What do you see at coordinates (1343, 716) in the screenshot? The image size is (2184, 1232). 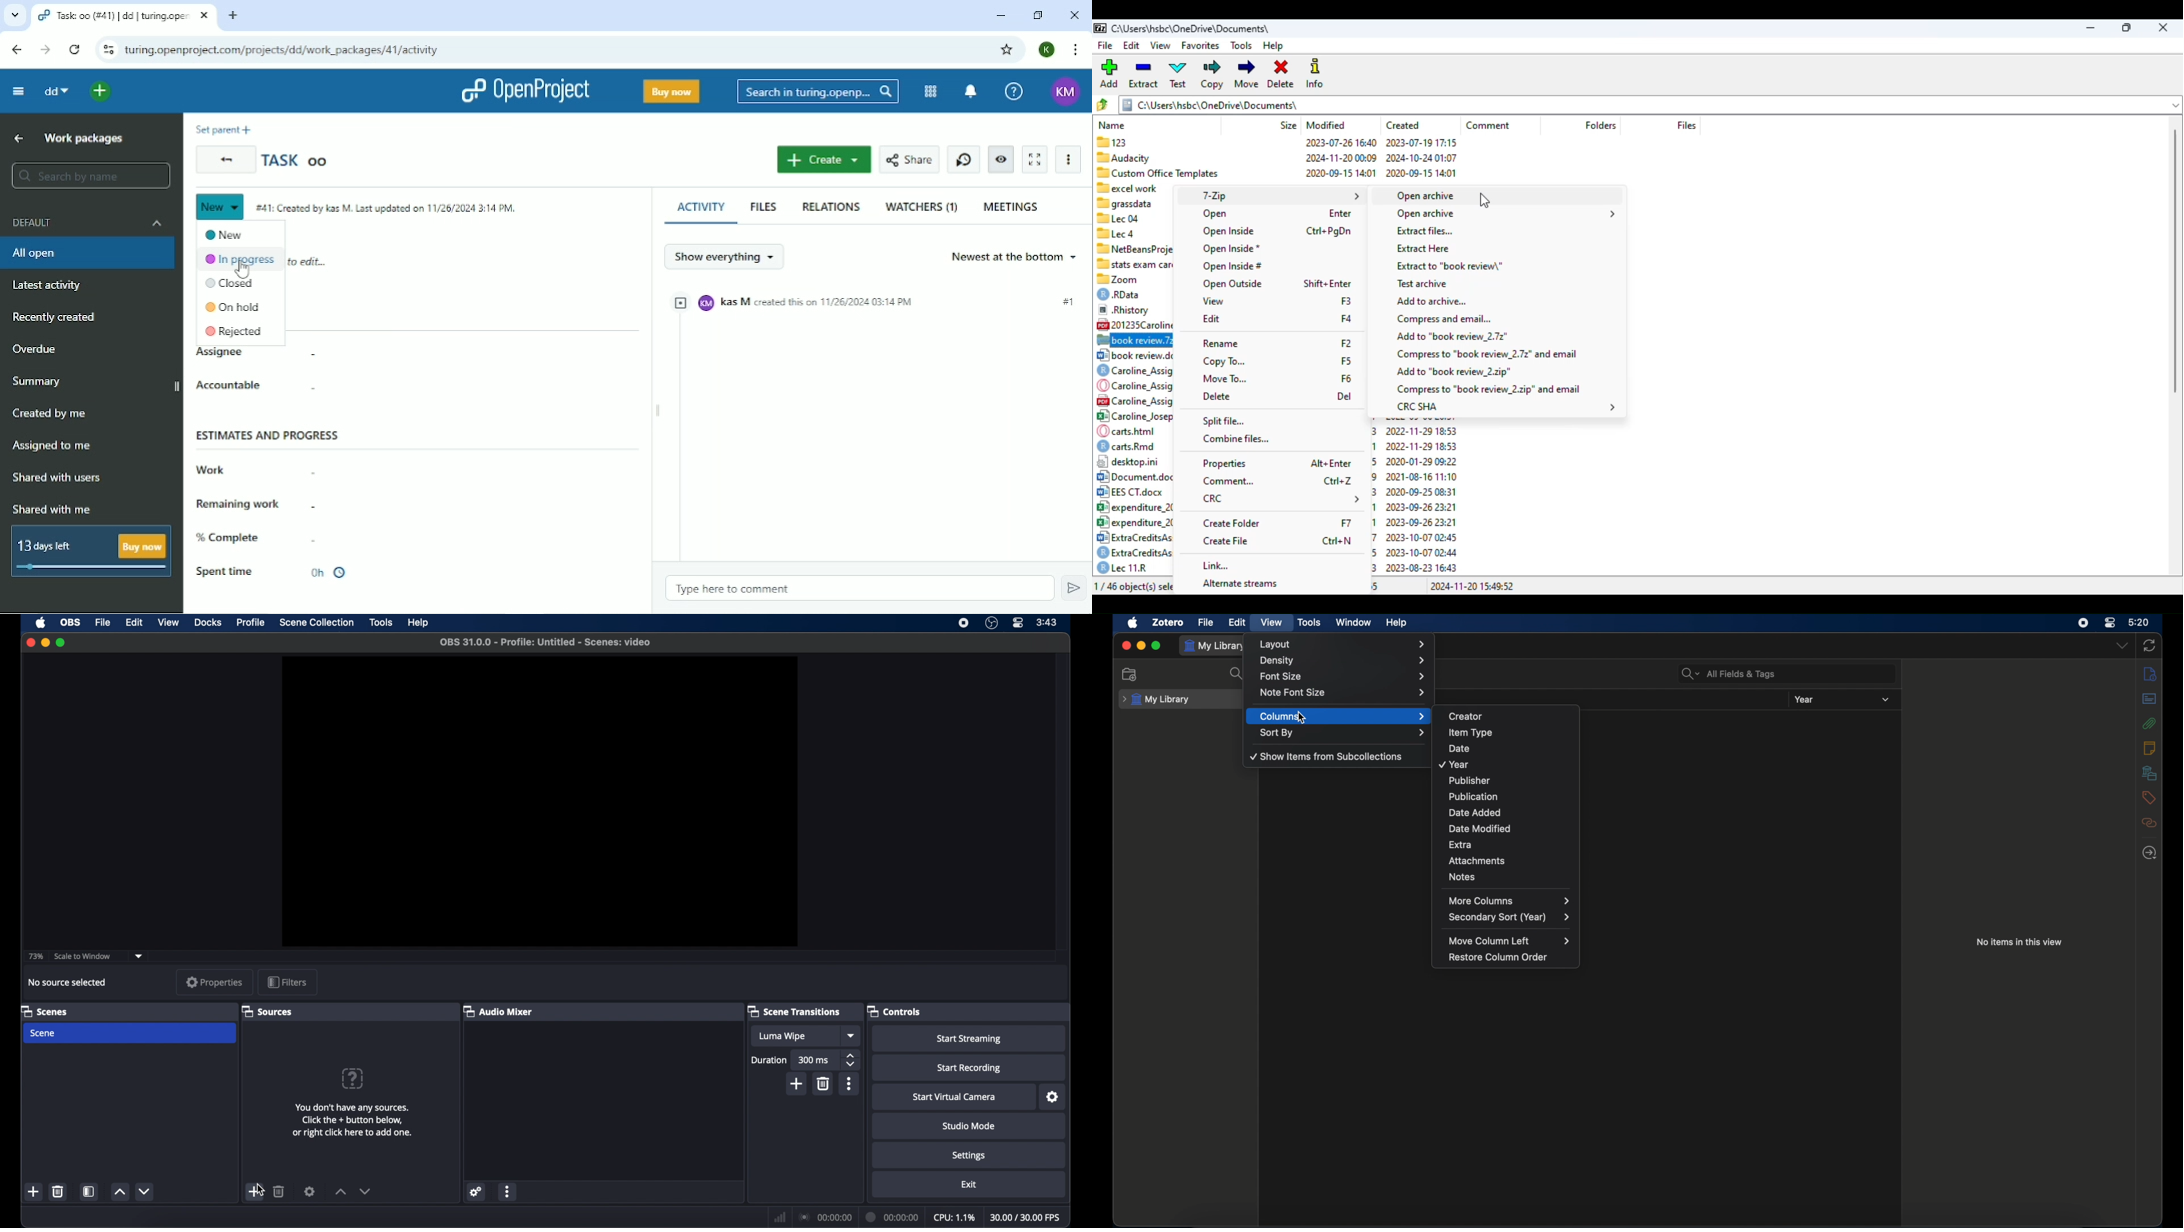 I see `columns` at bounding box center [1343, 716].